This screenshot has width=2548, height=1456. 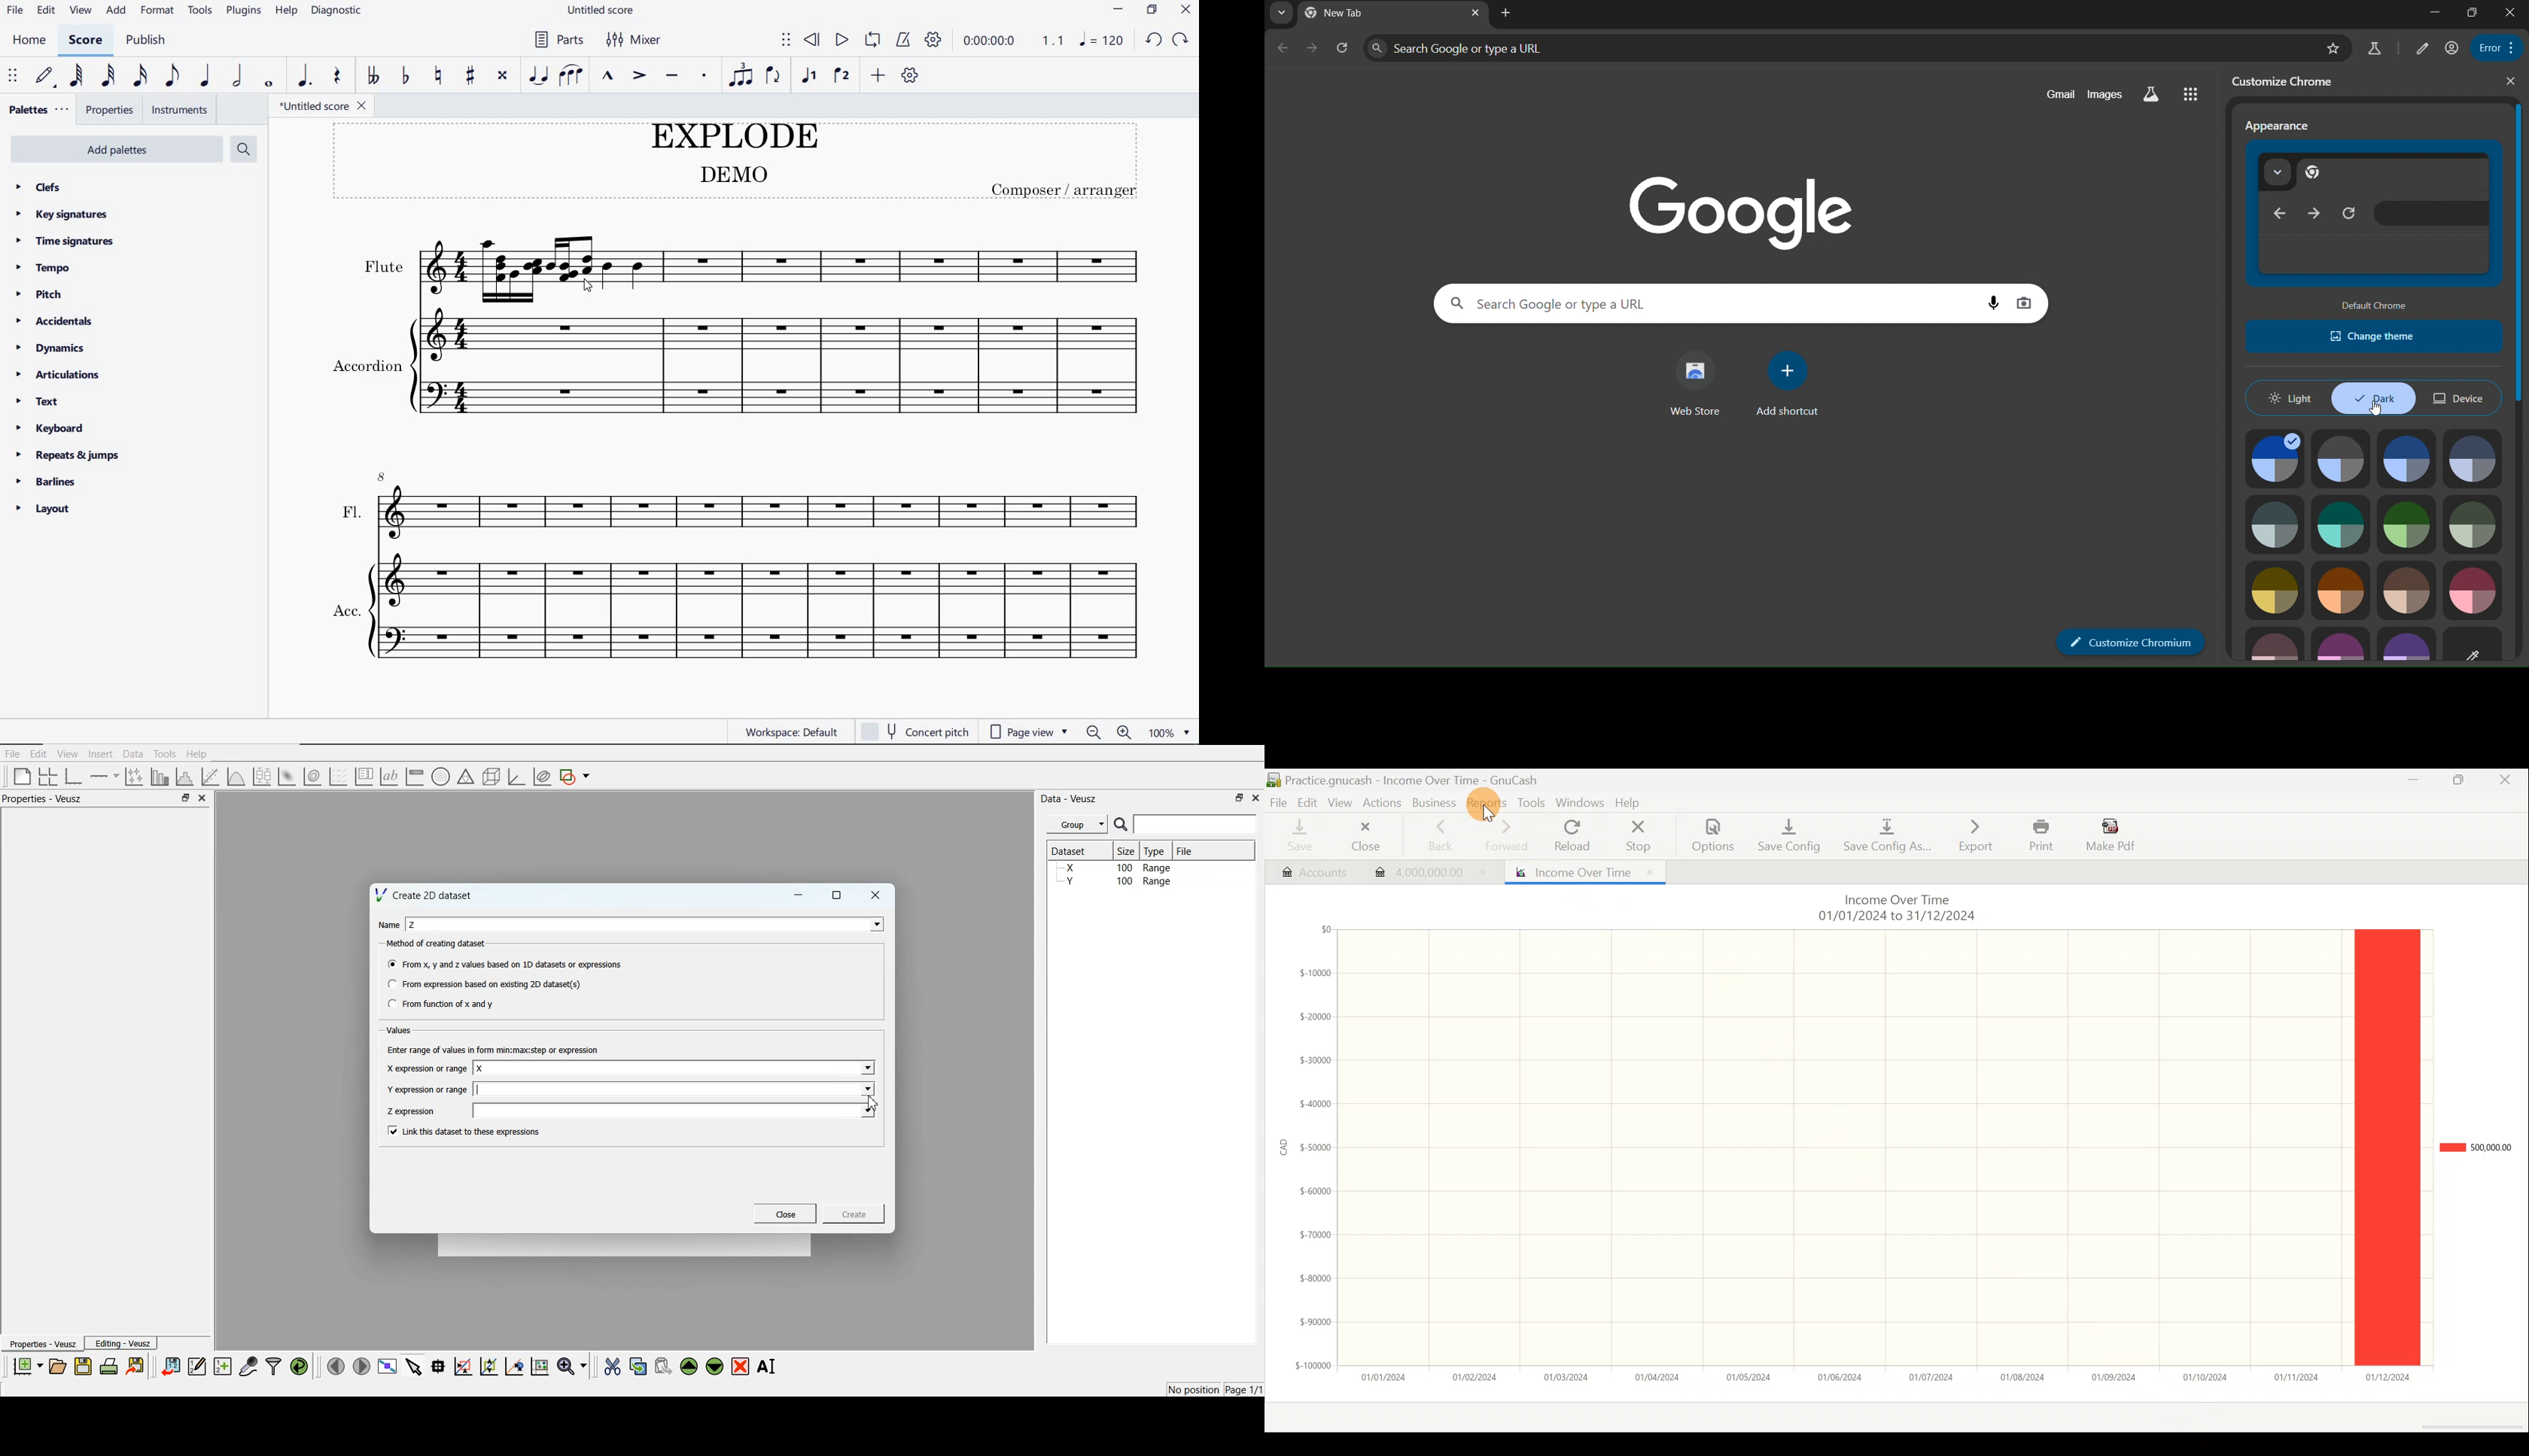 What do you see at coordinates (1708, 303) in the screenshot?
I see `search panel` at bounding box center [1708, 303].